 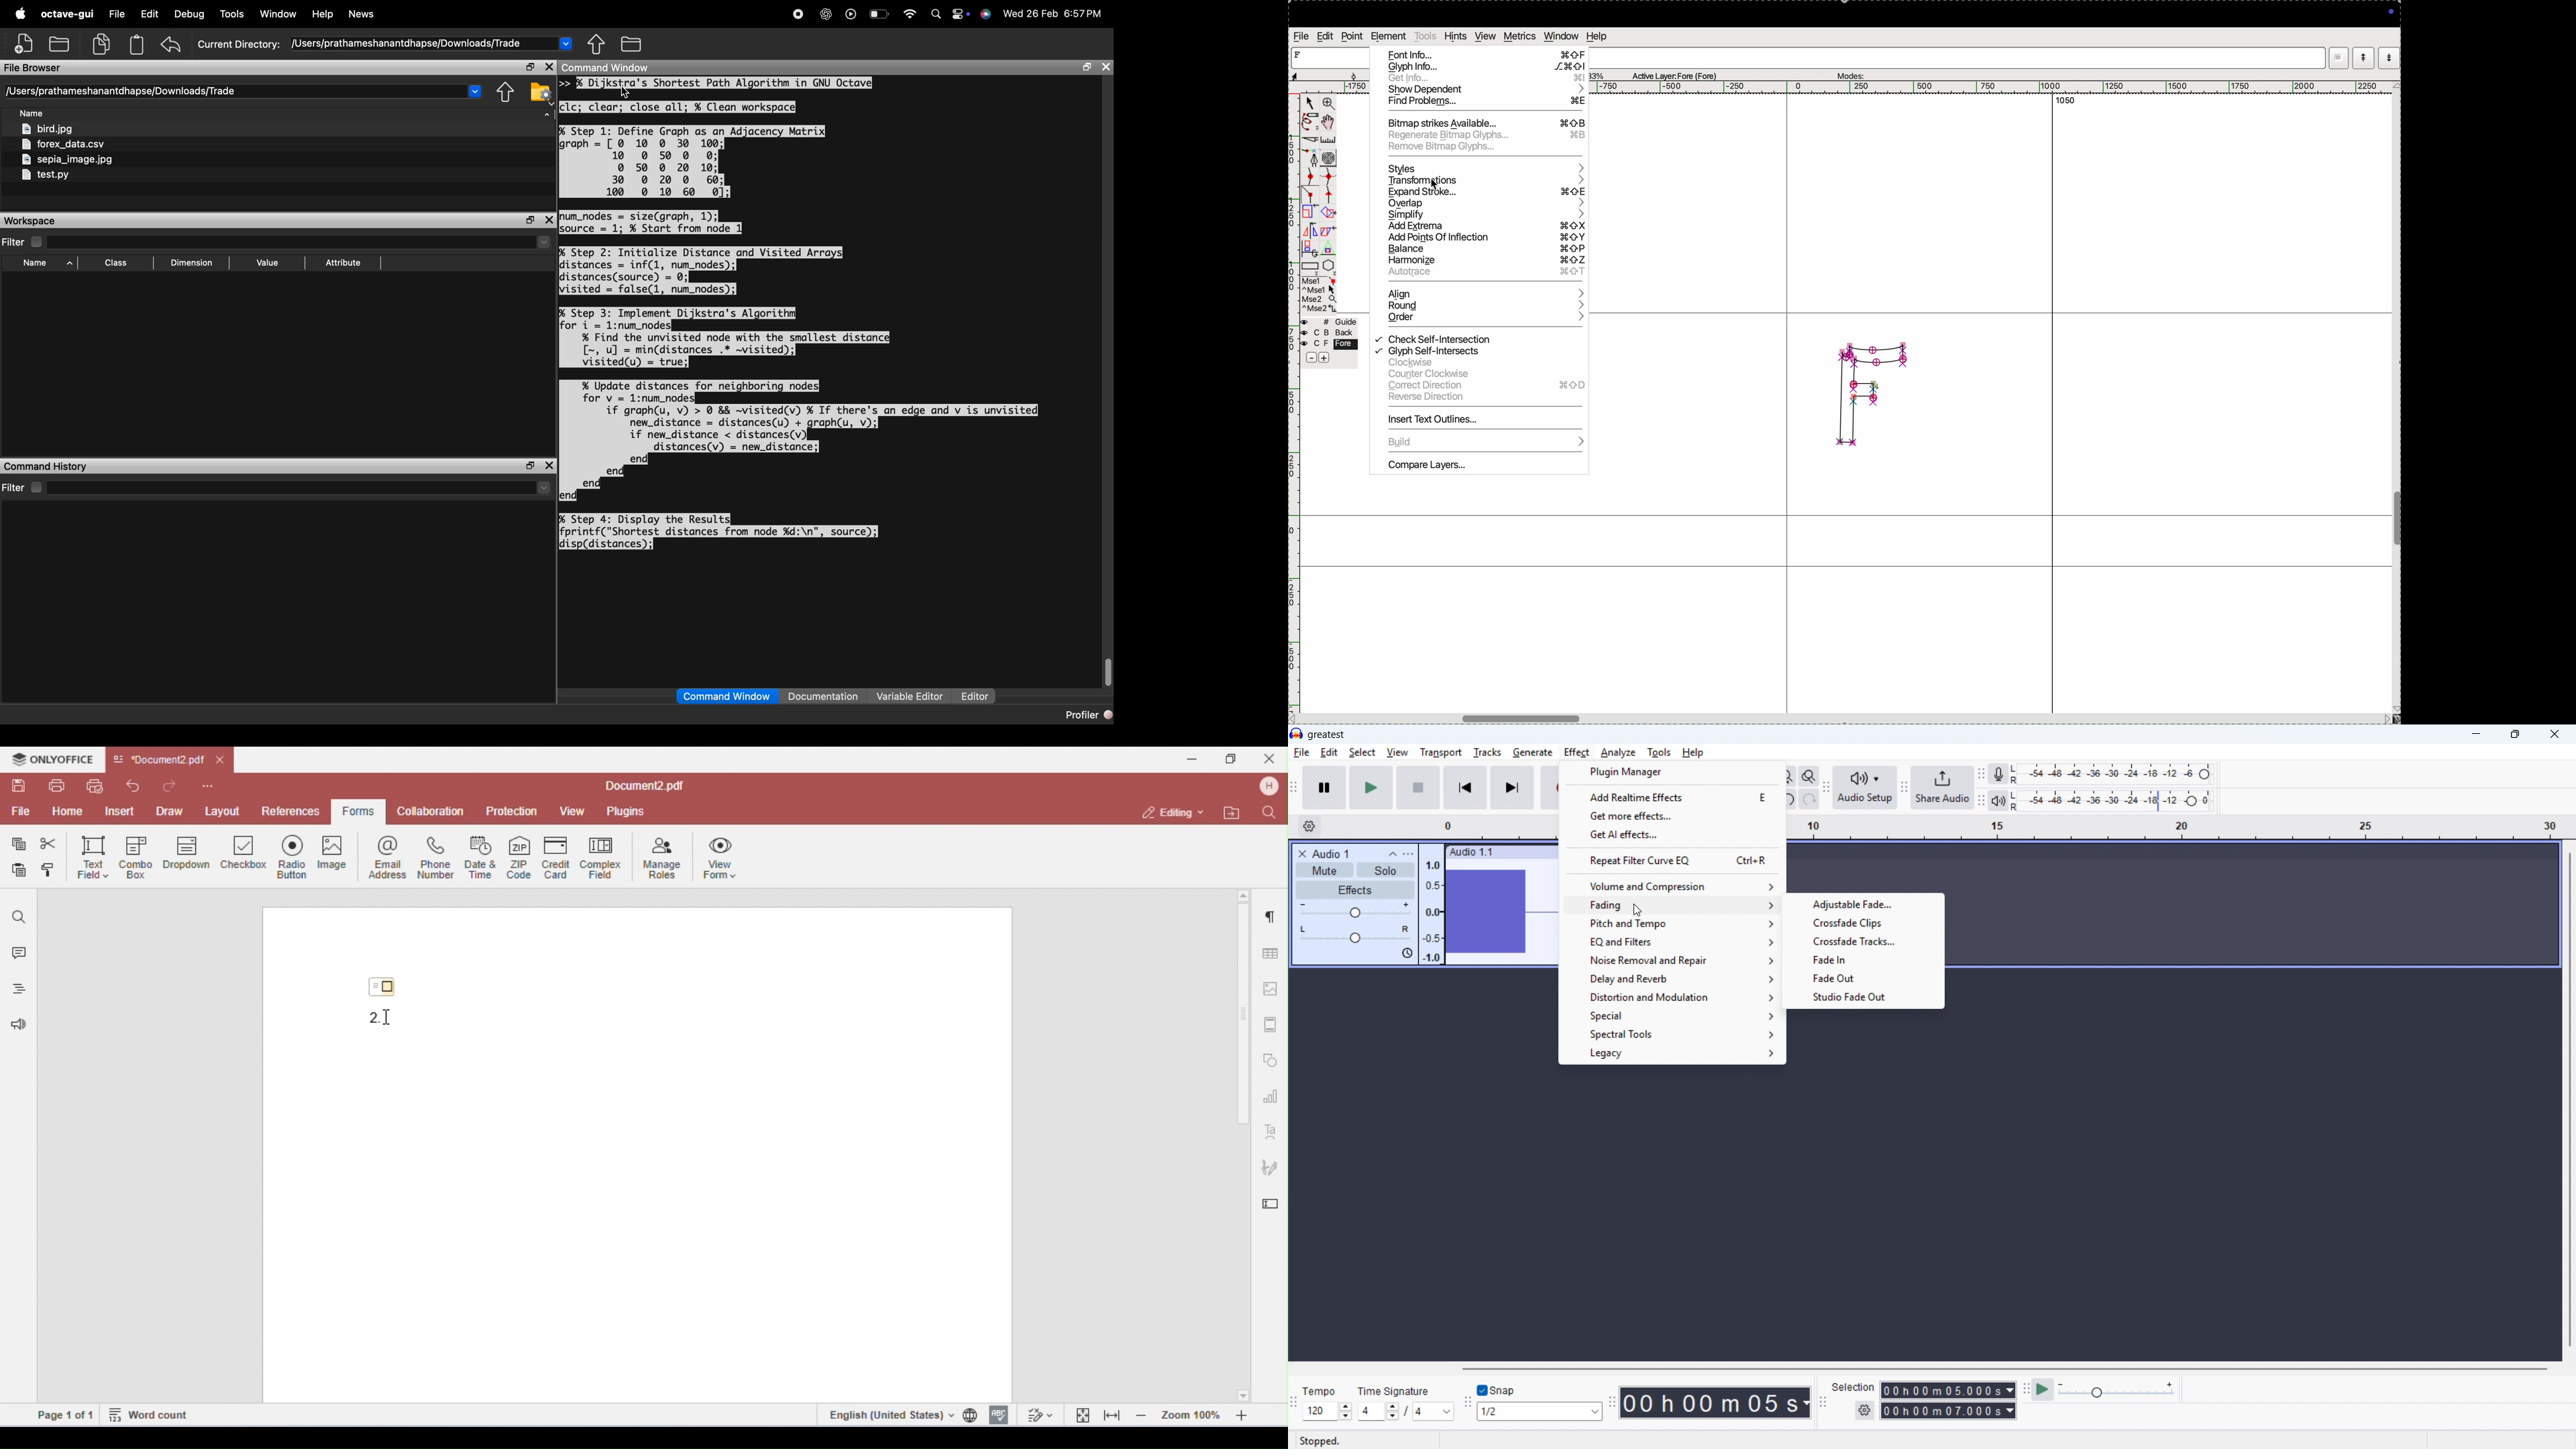 I want to click on mse , so click(x=1320, y=294).